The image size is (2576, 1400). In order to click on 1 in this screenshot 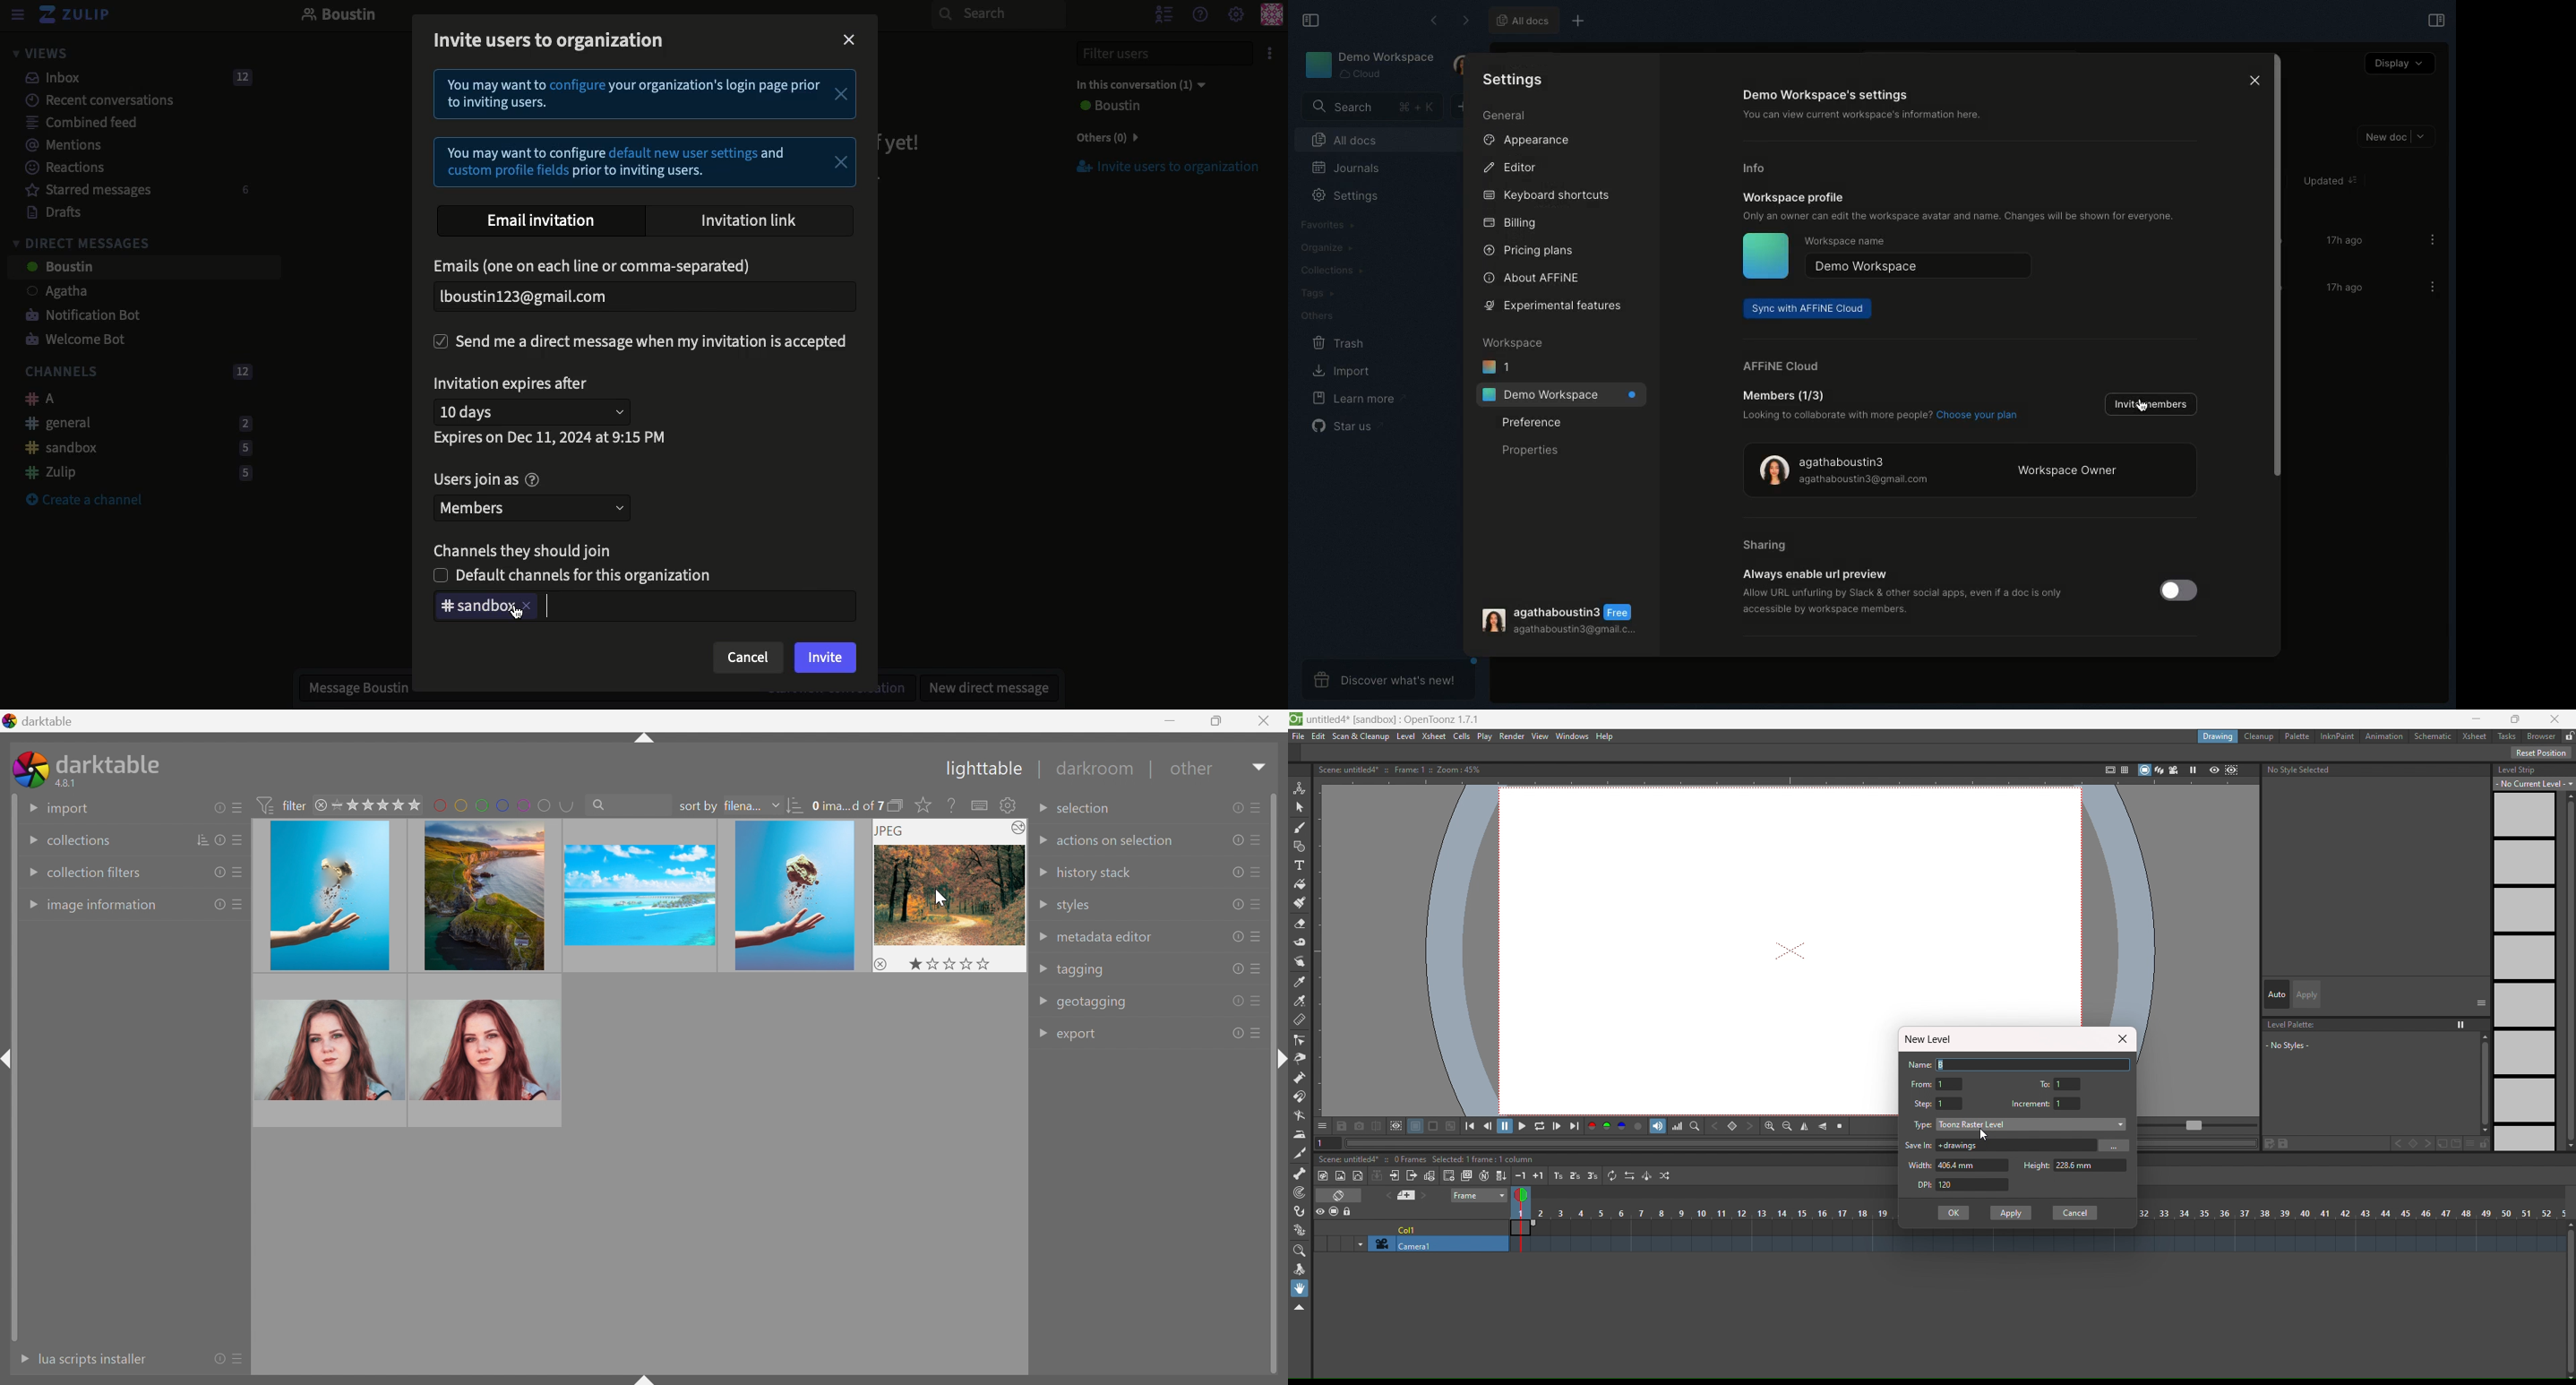, I will do `click(1950, 1084)`.